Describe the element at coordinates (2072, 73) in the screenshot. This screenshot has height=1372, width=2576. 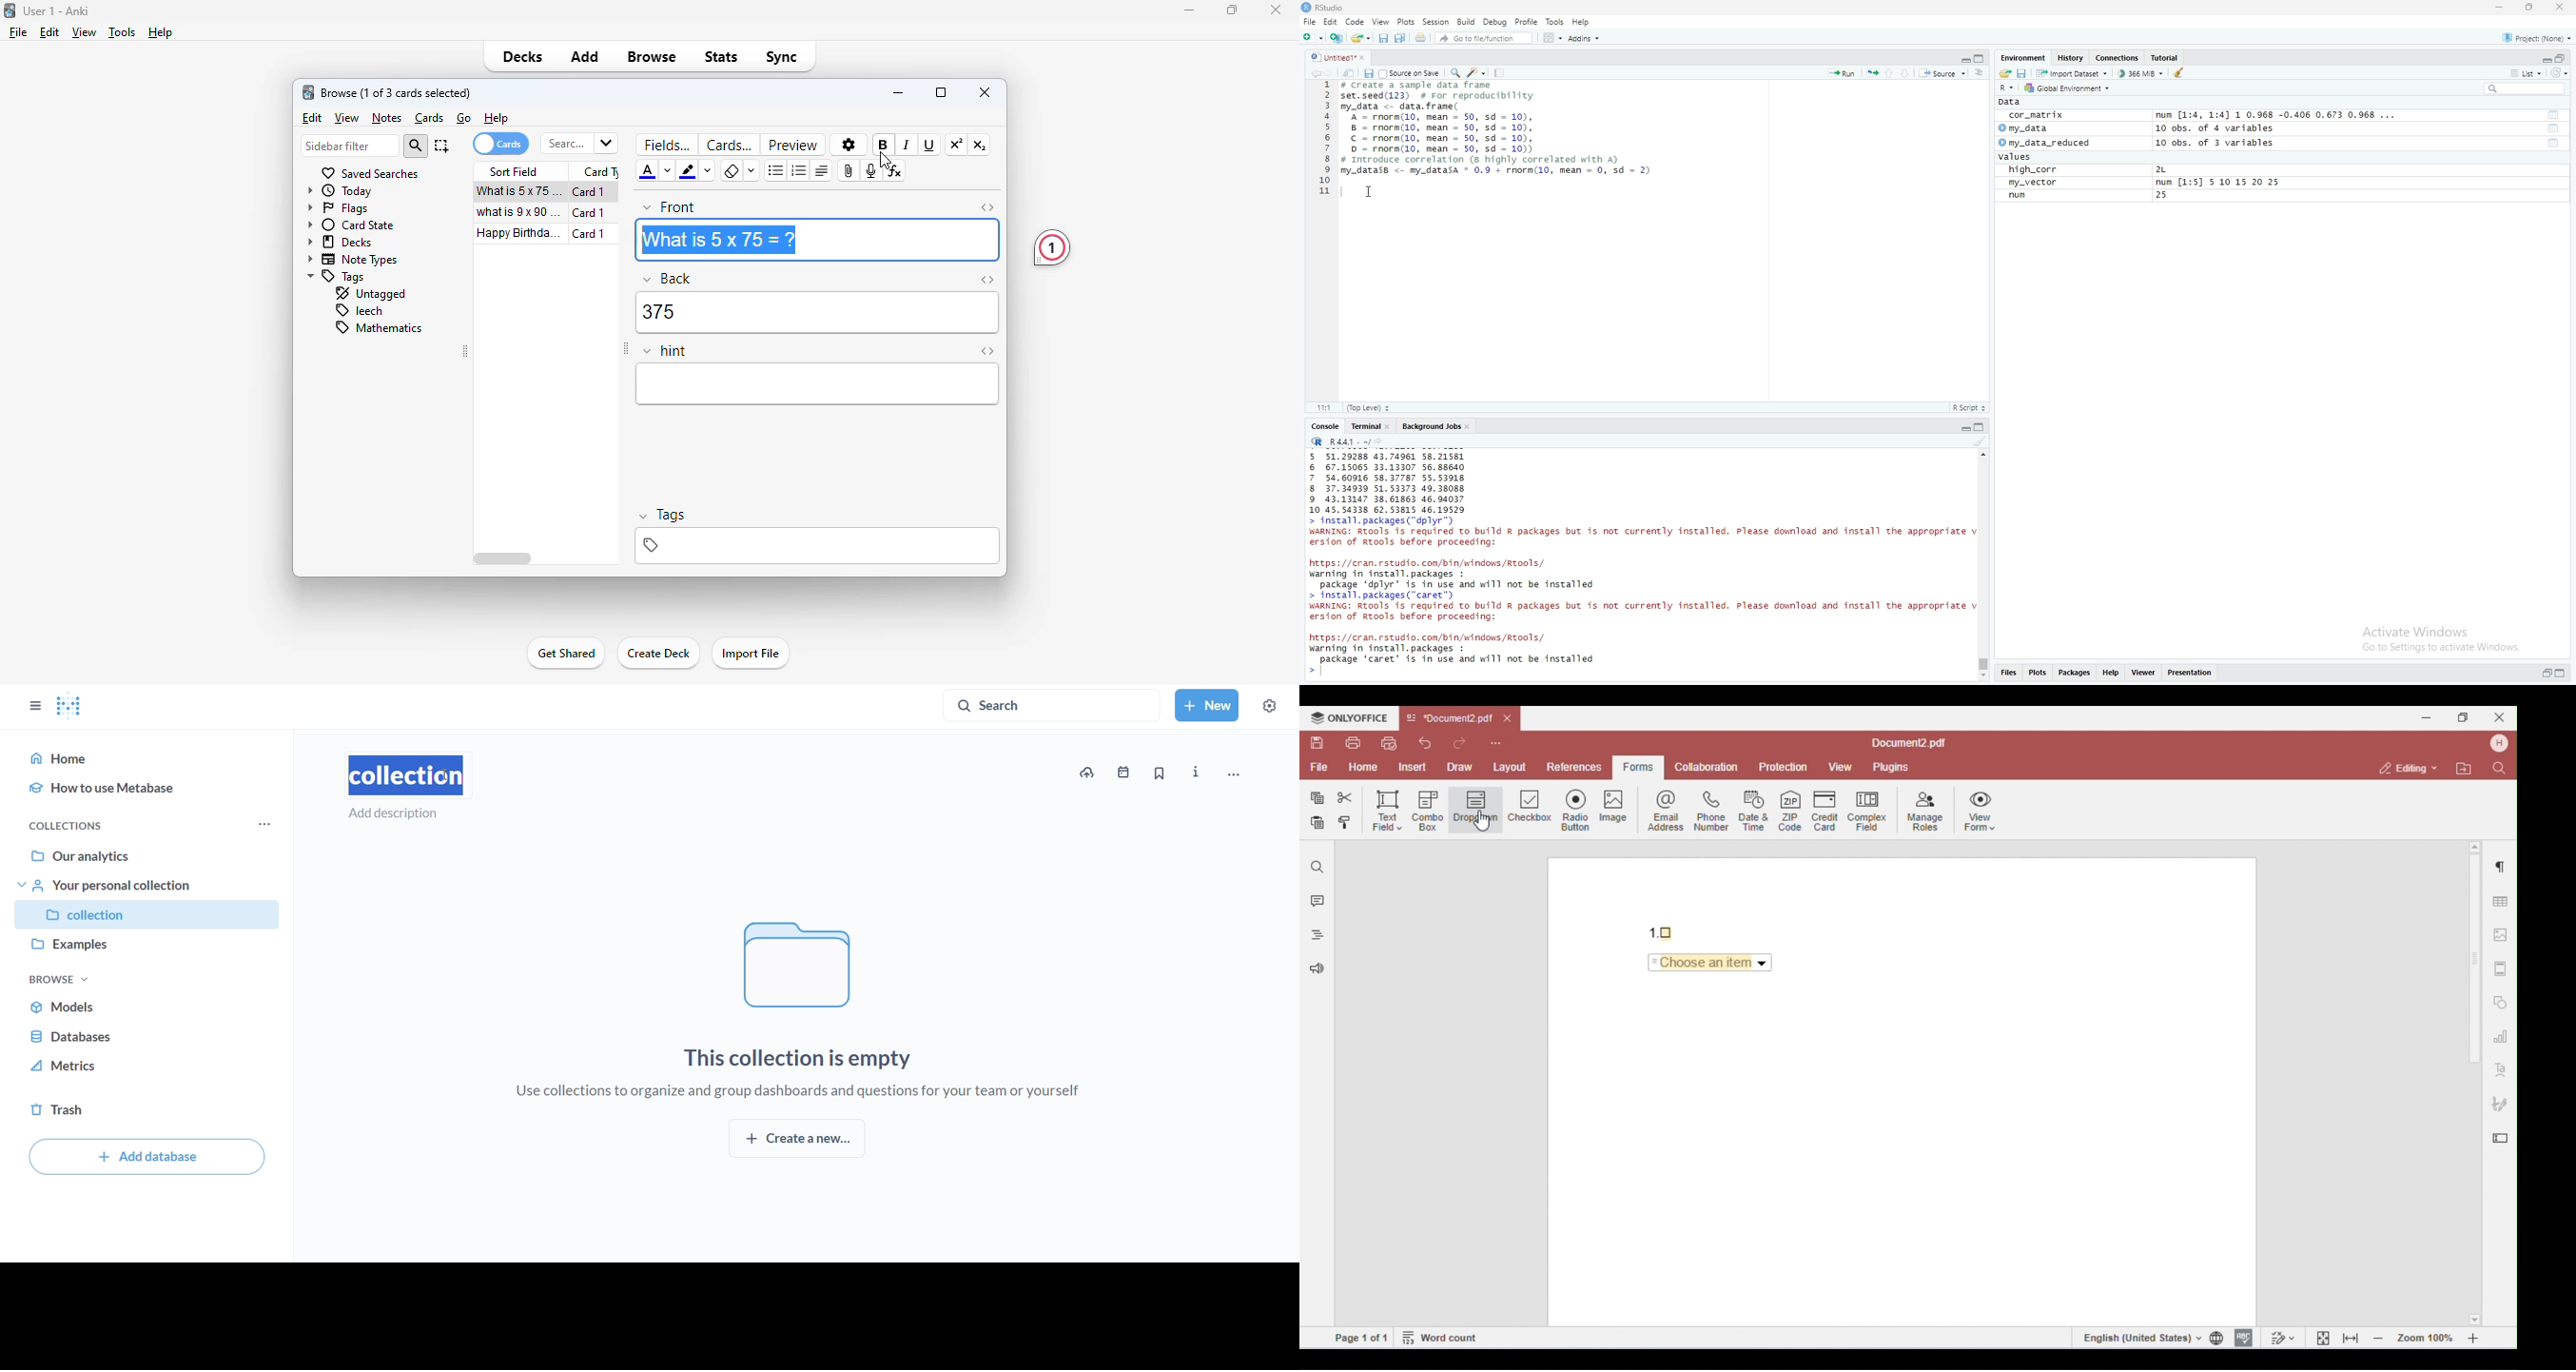
I see `Import Dataset ` at that location.